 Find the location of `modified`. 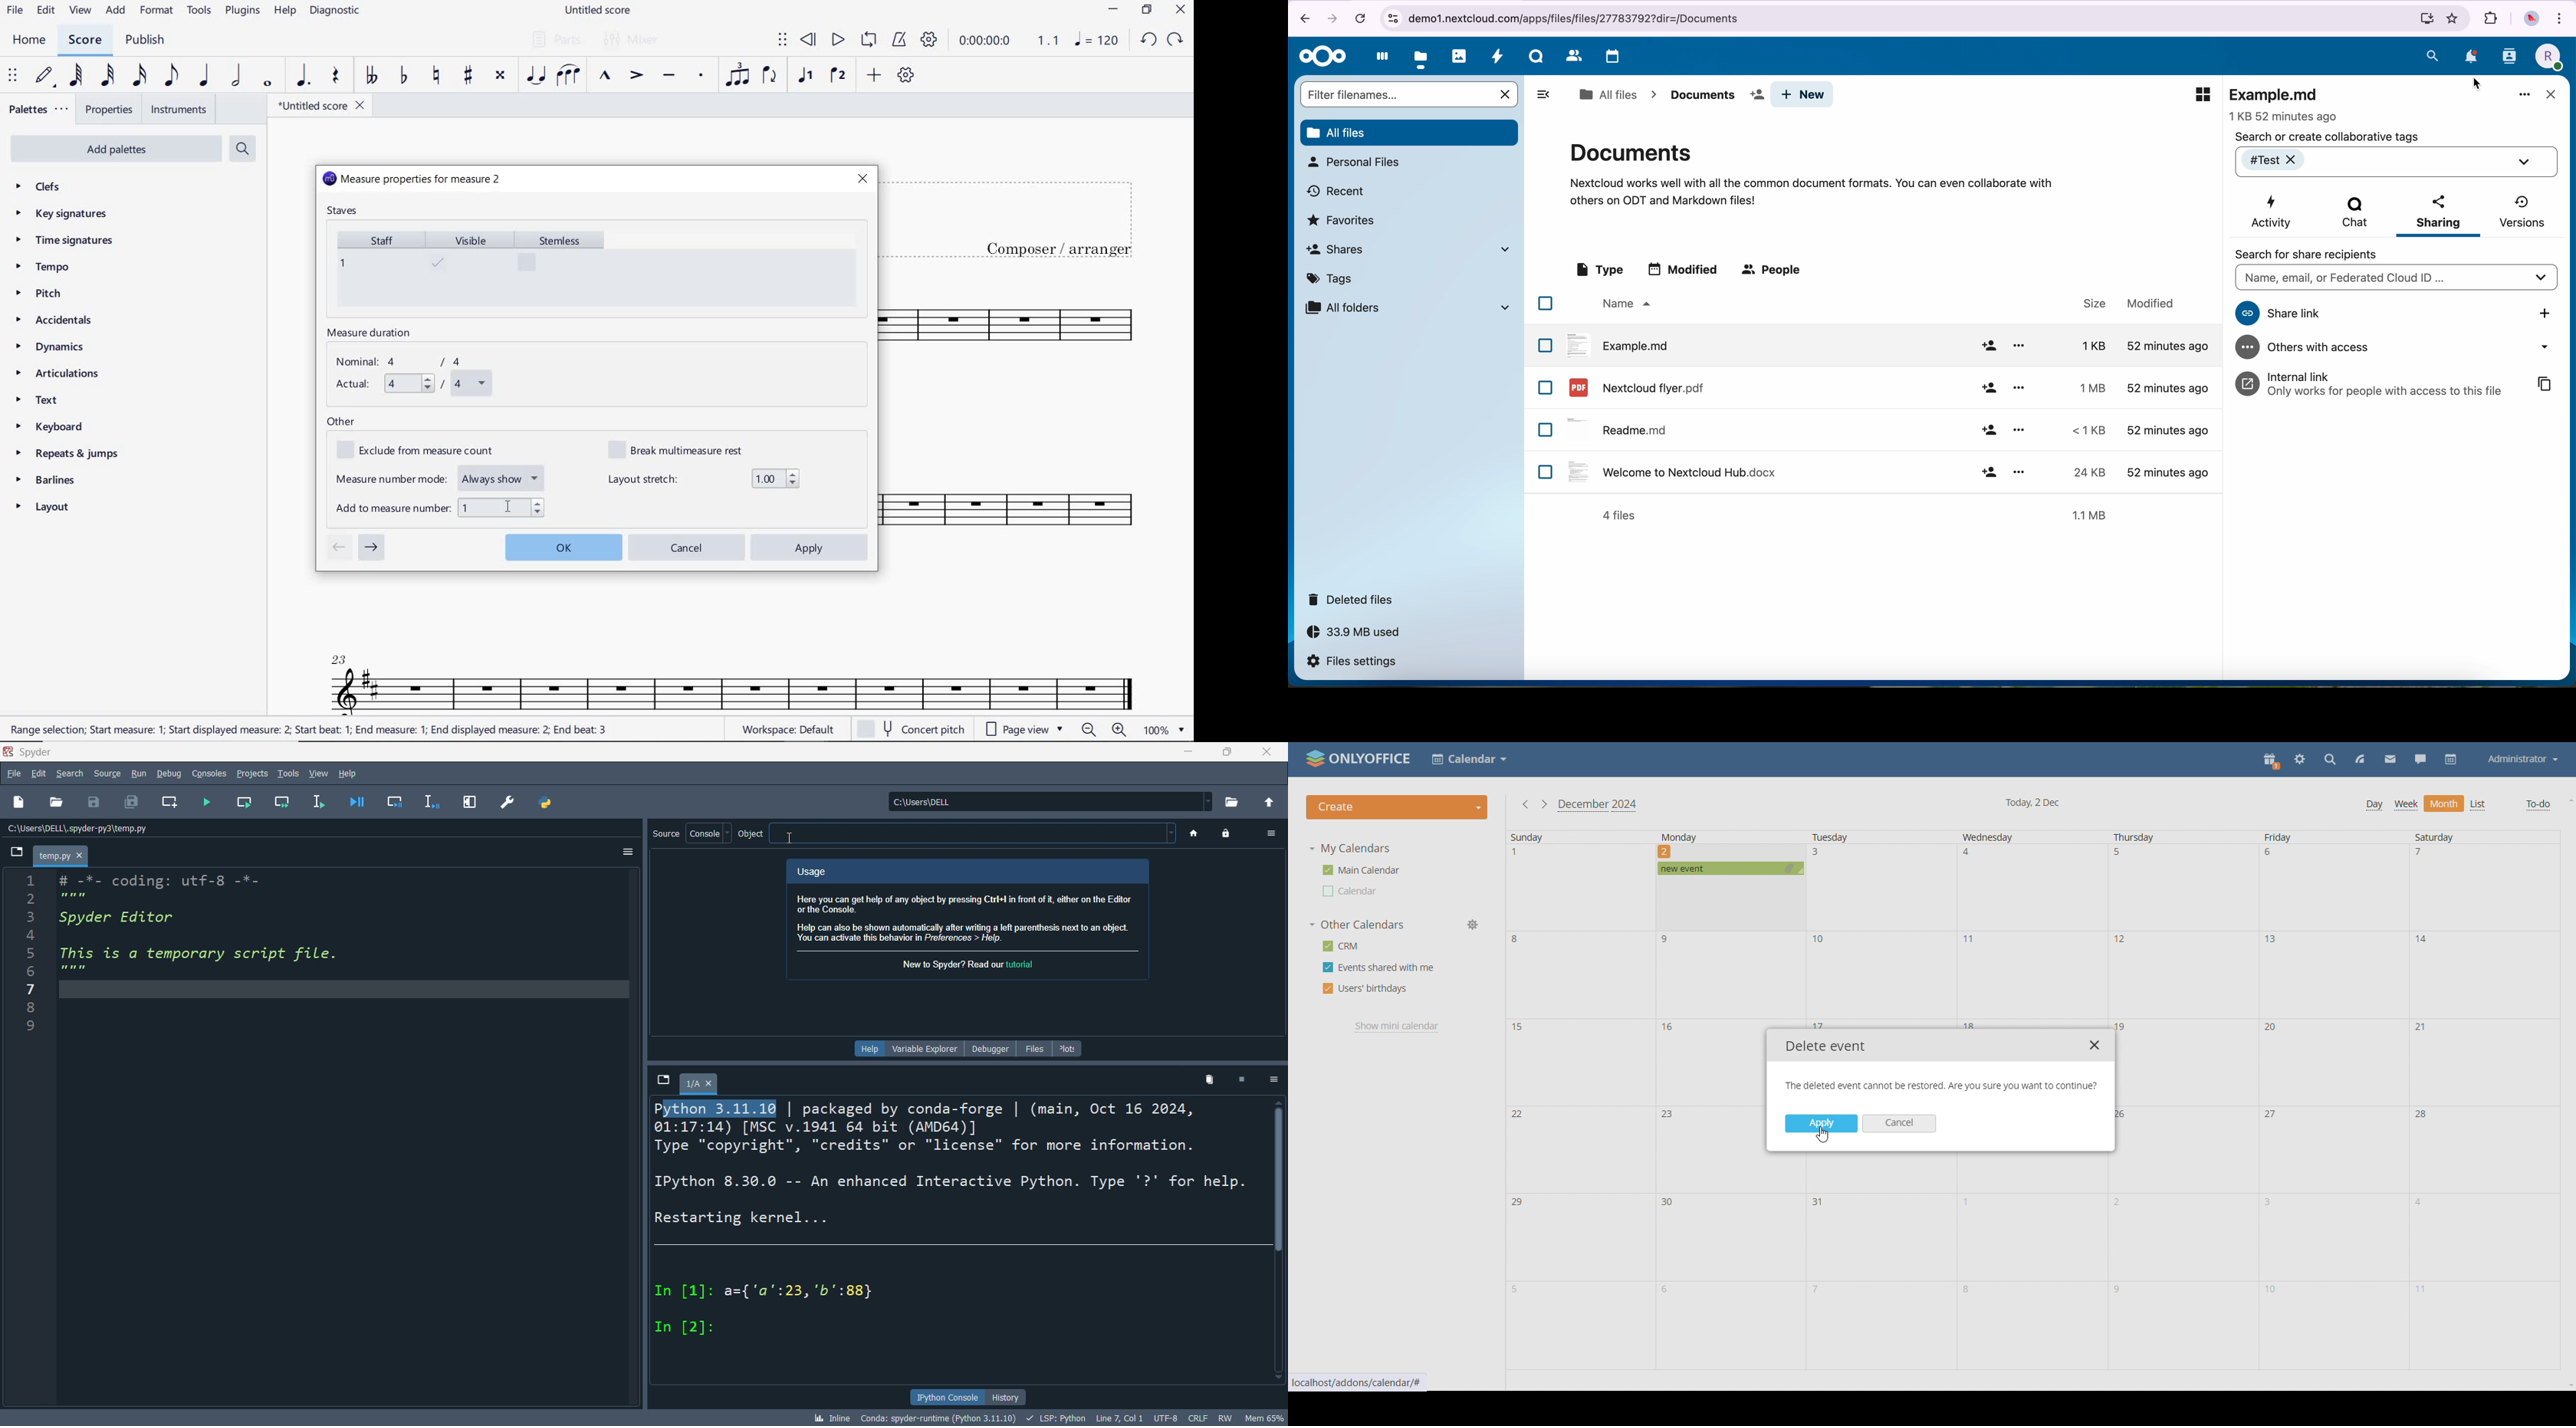

modified is located at coordinates (2167, 432).